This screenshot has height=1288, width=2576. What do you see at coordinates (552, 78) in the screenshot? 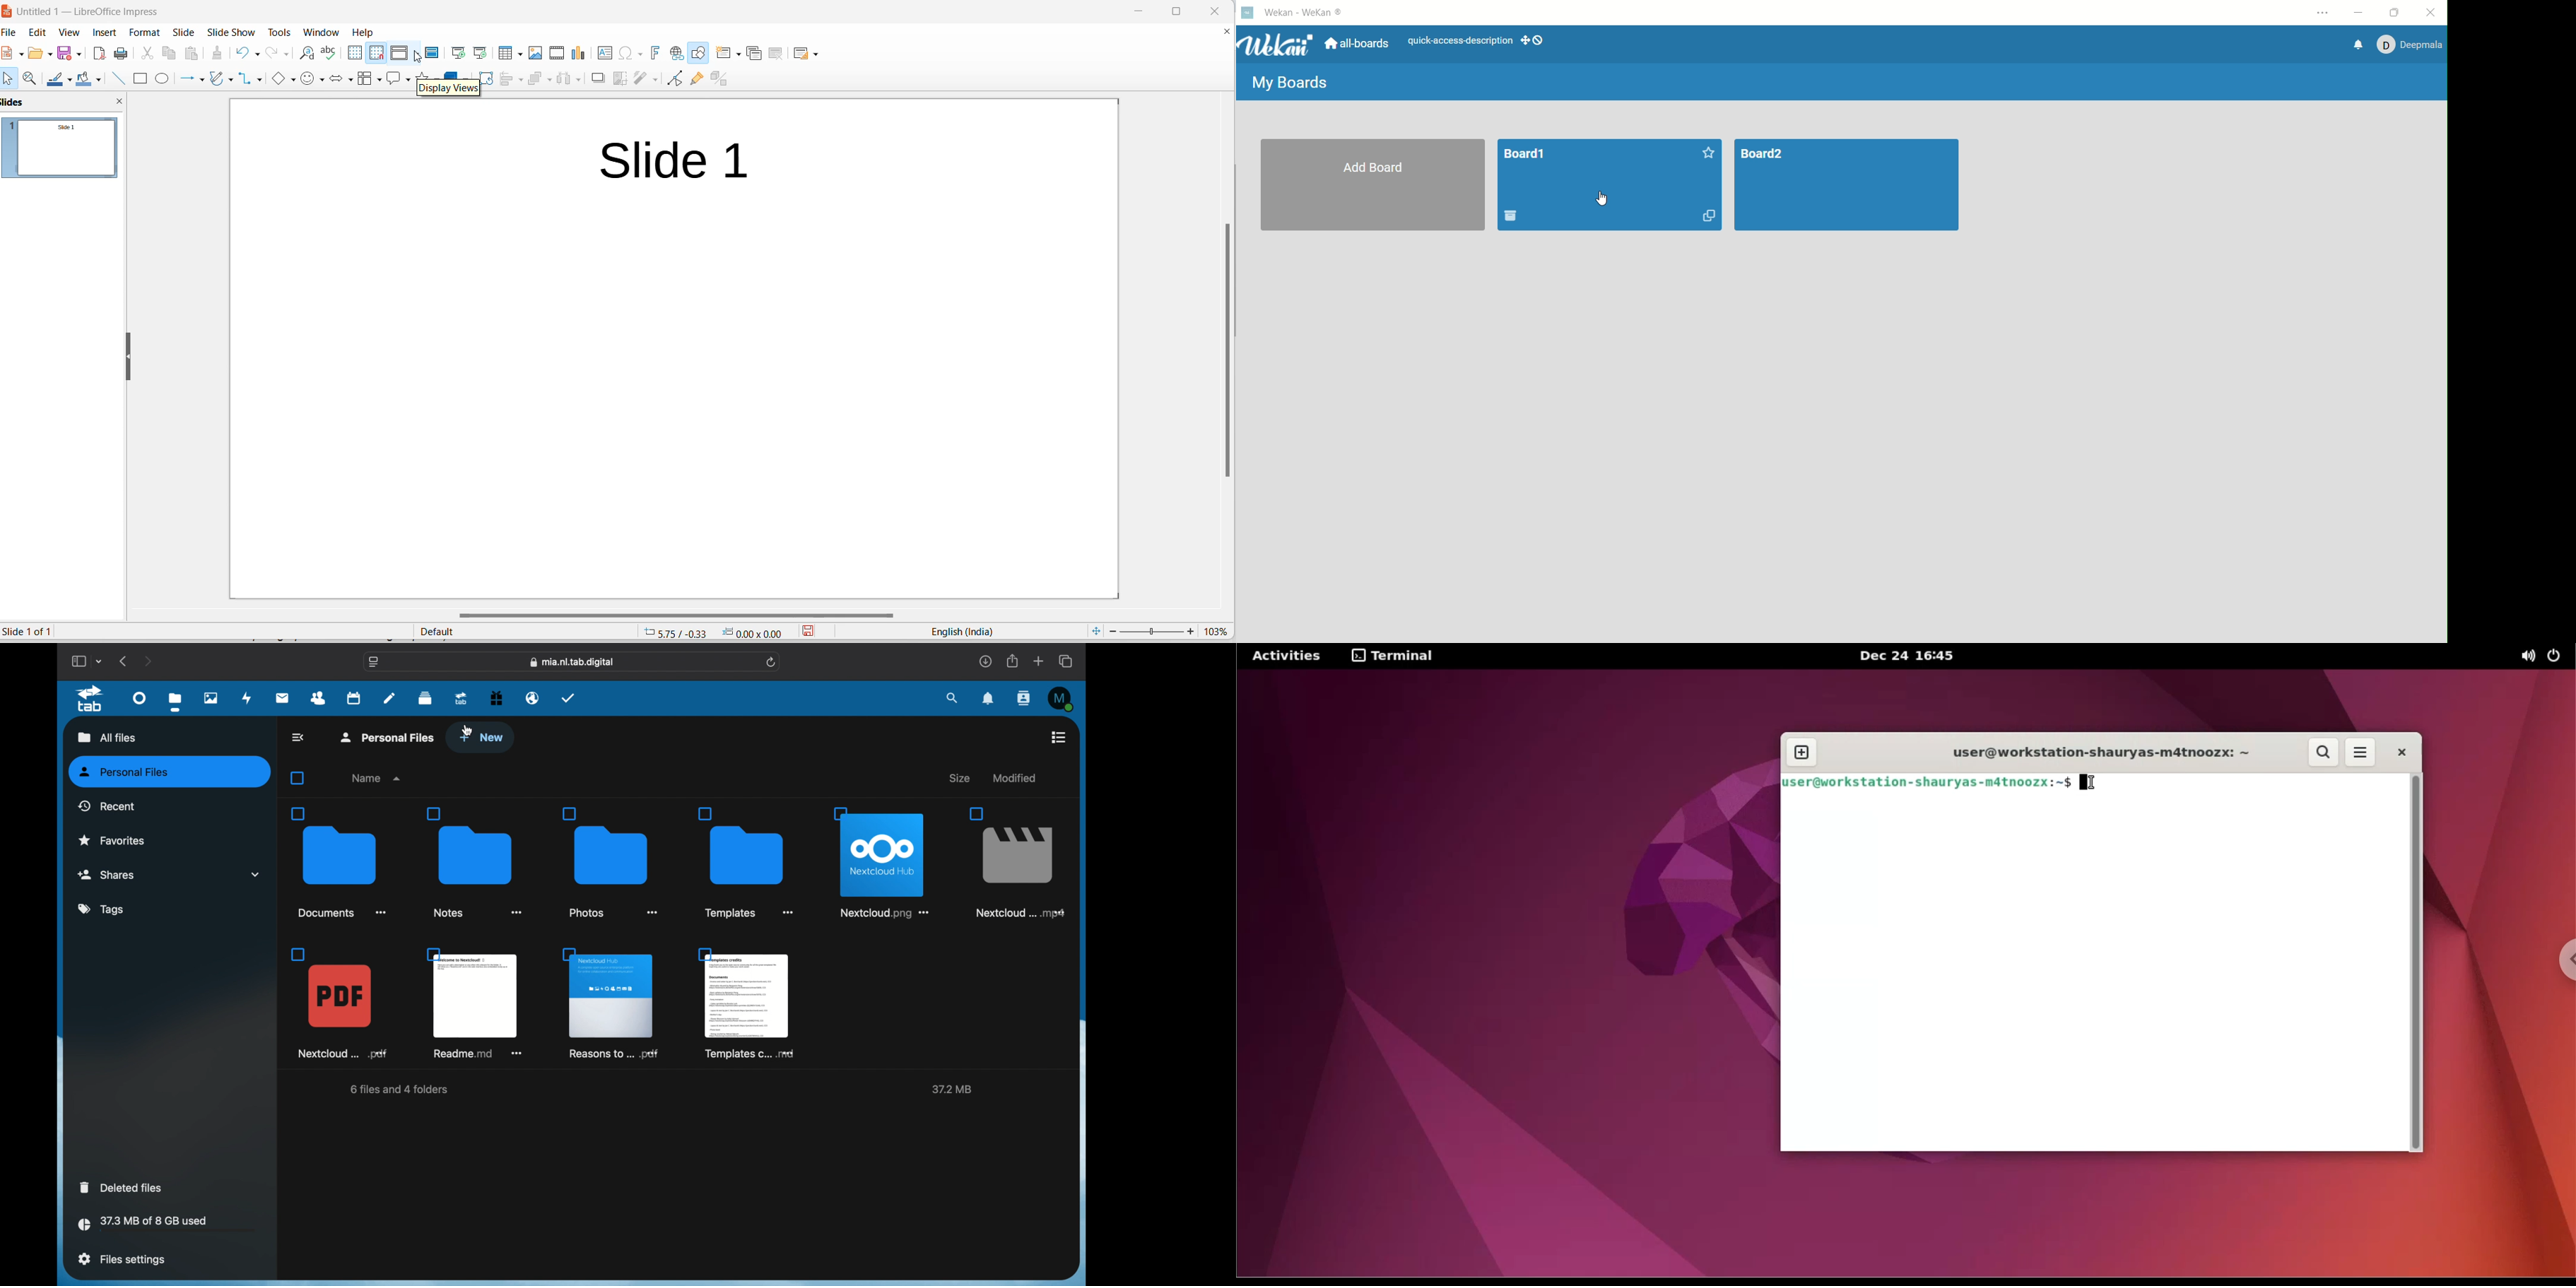
I see `arrange options` at bounding box center [552, 78].